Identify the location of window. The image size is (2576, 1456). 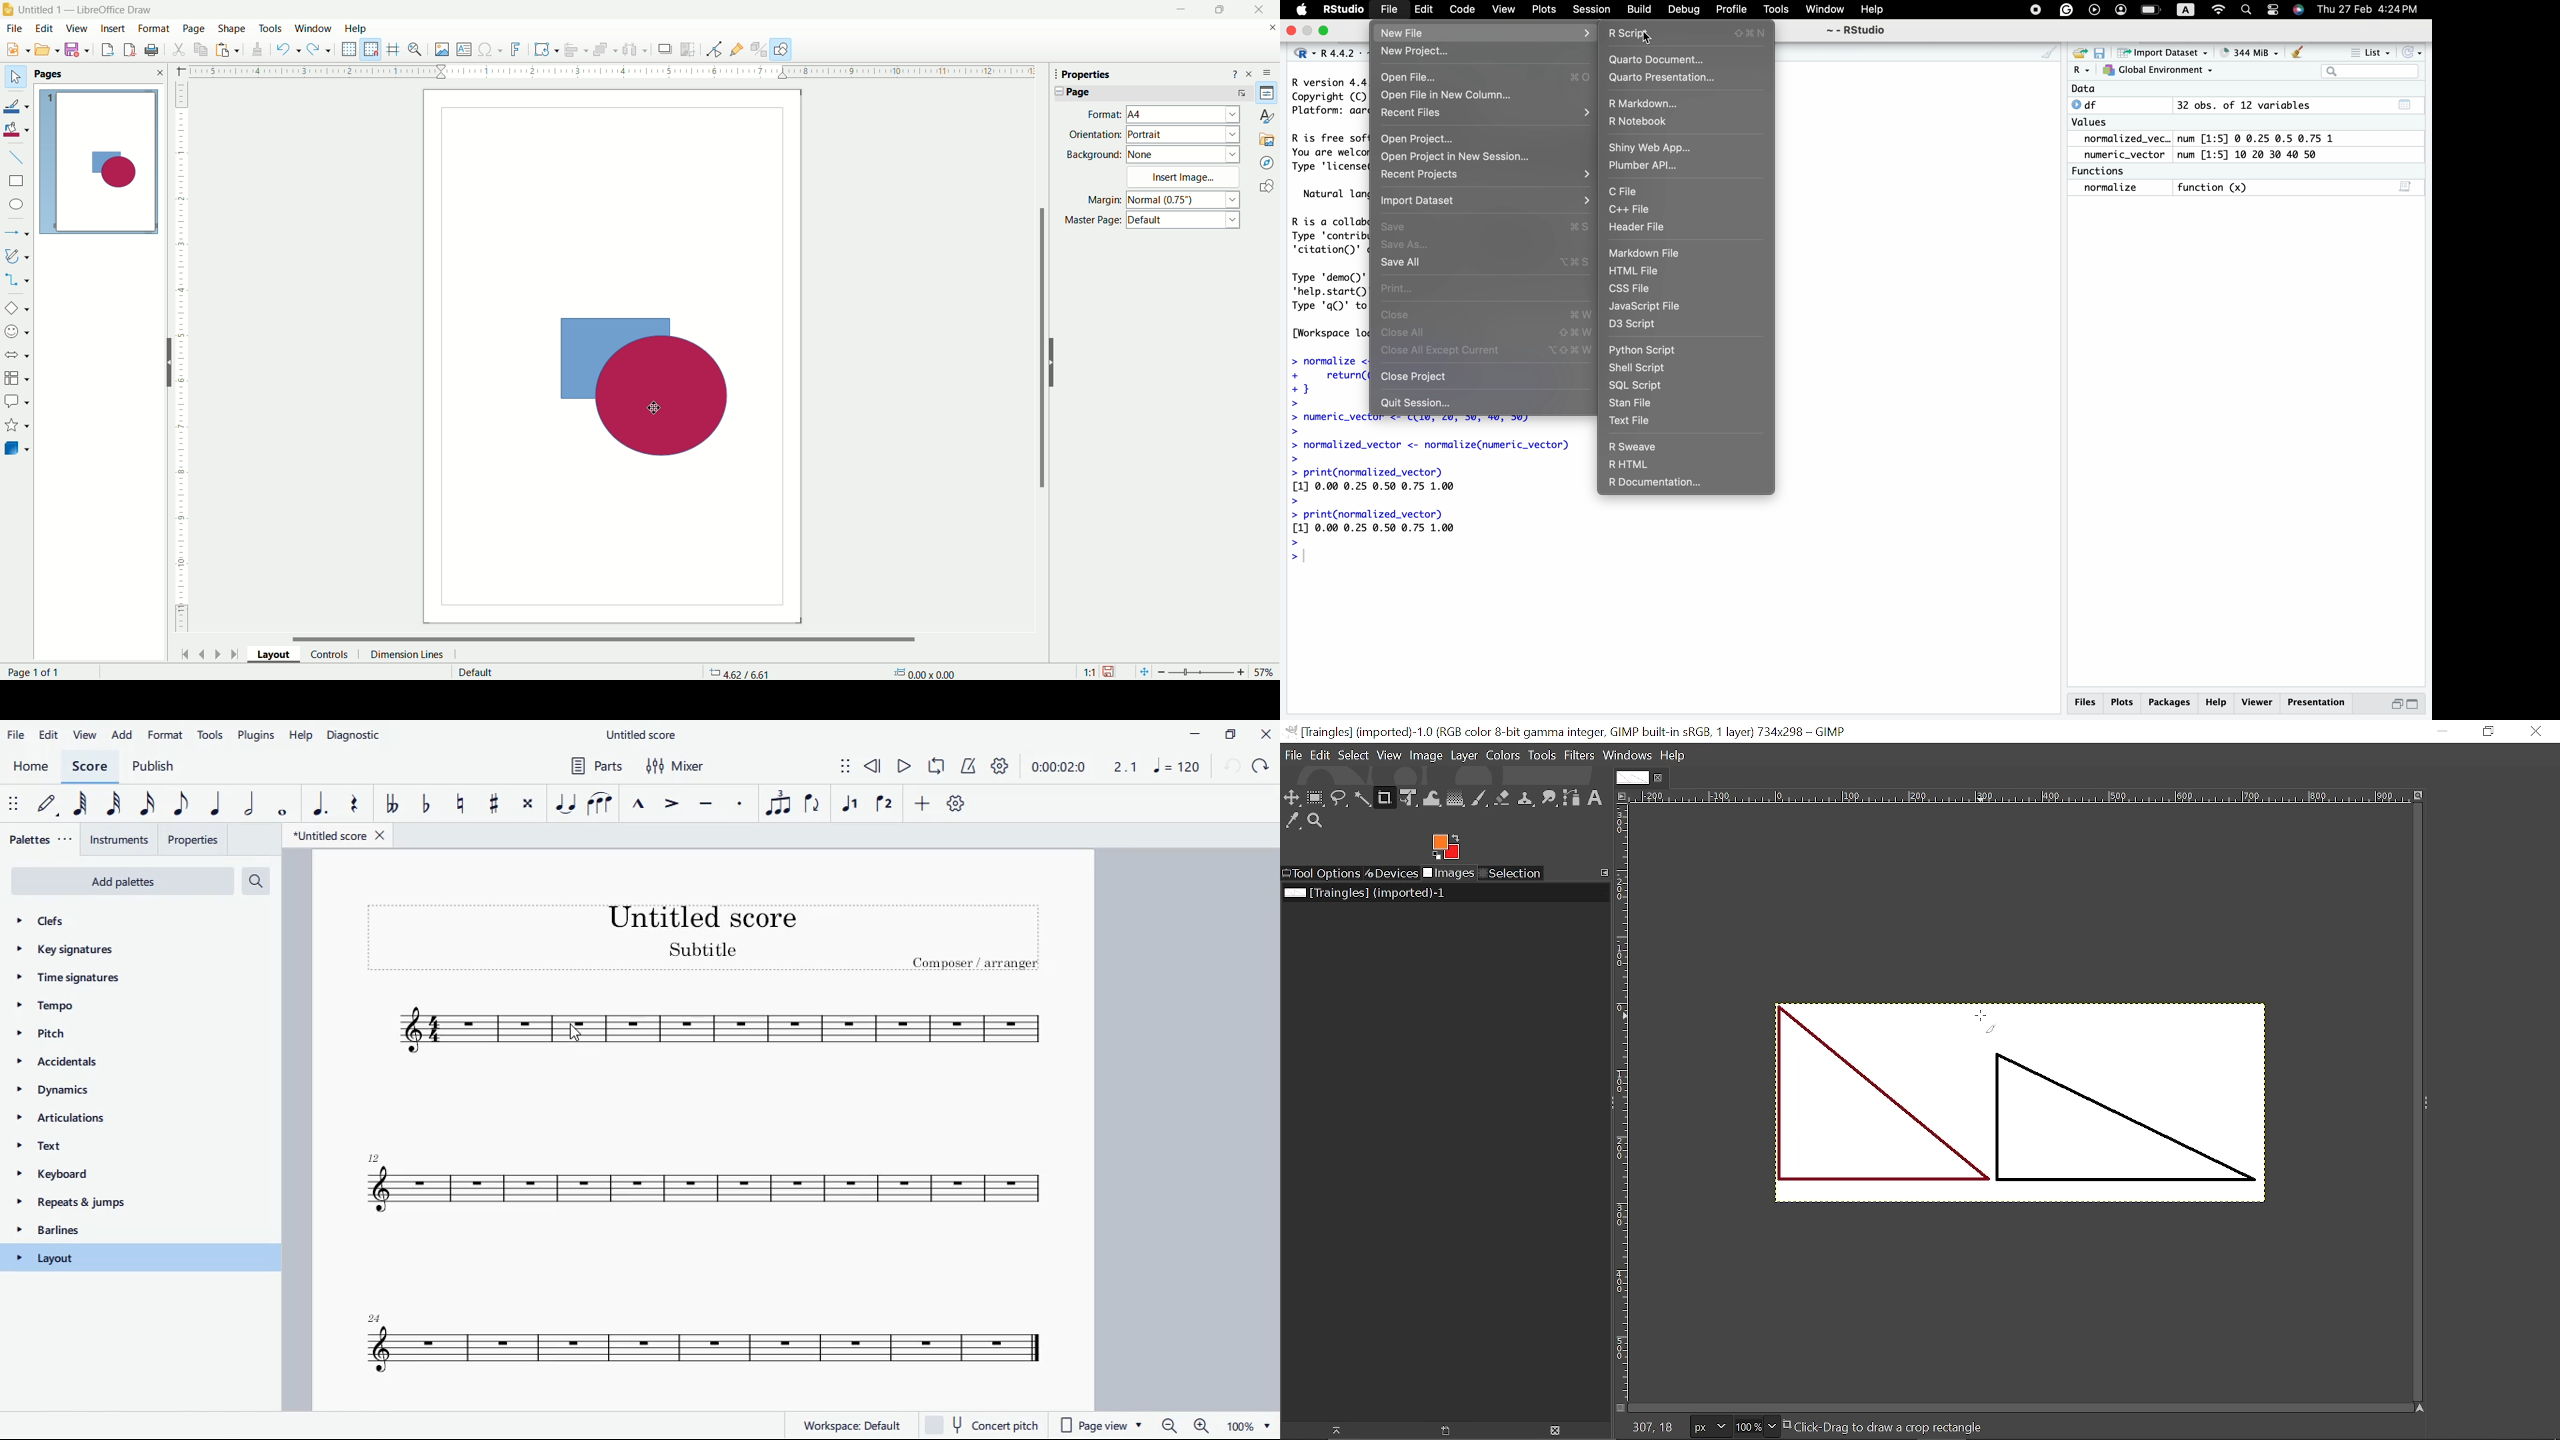
(315, 27).